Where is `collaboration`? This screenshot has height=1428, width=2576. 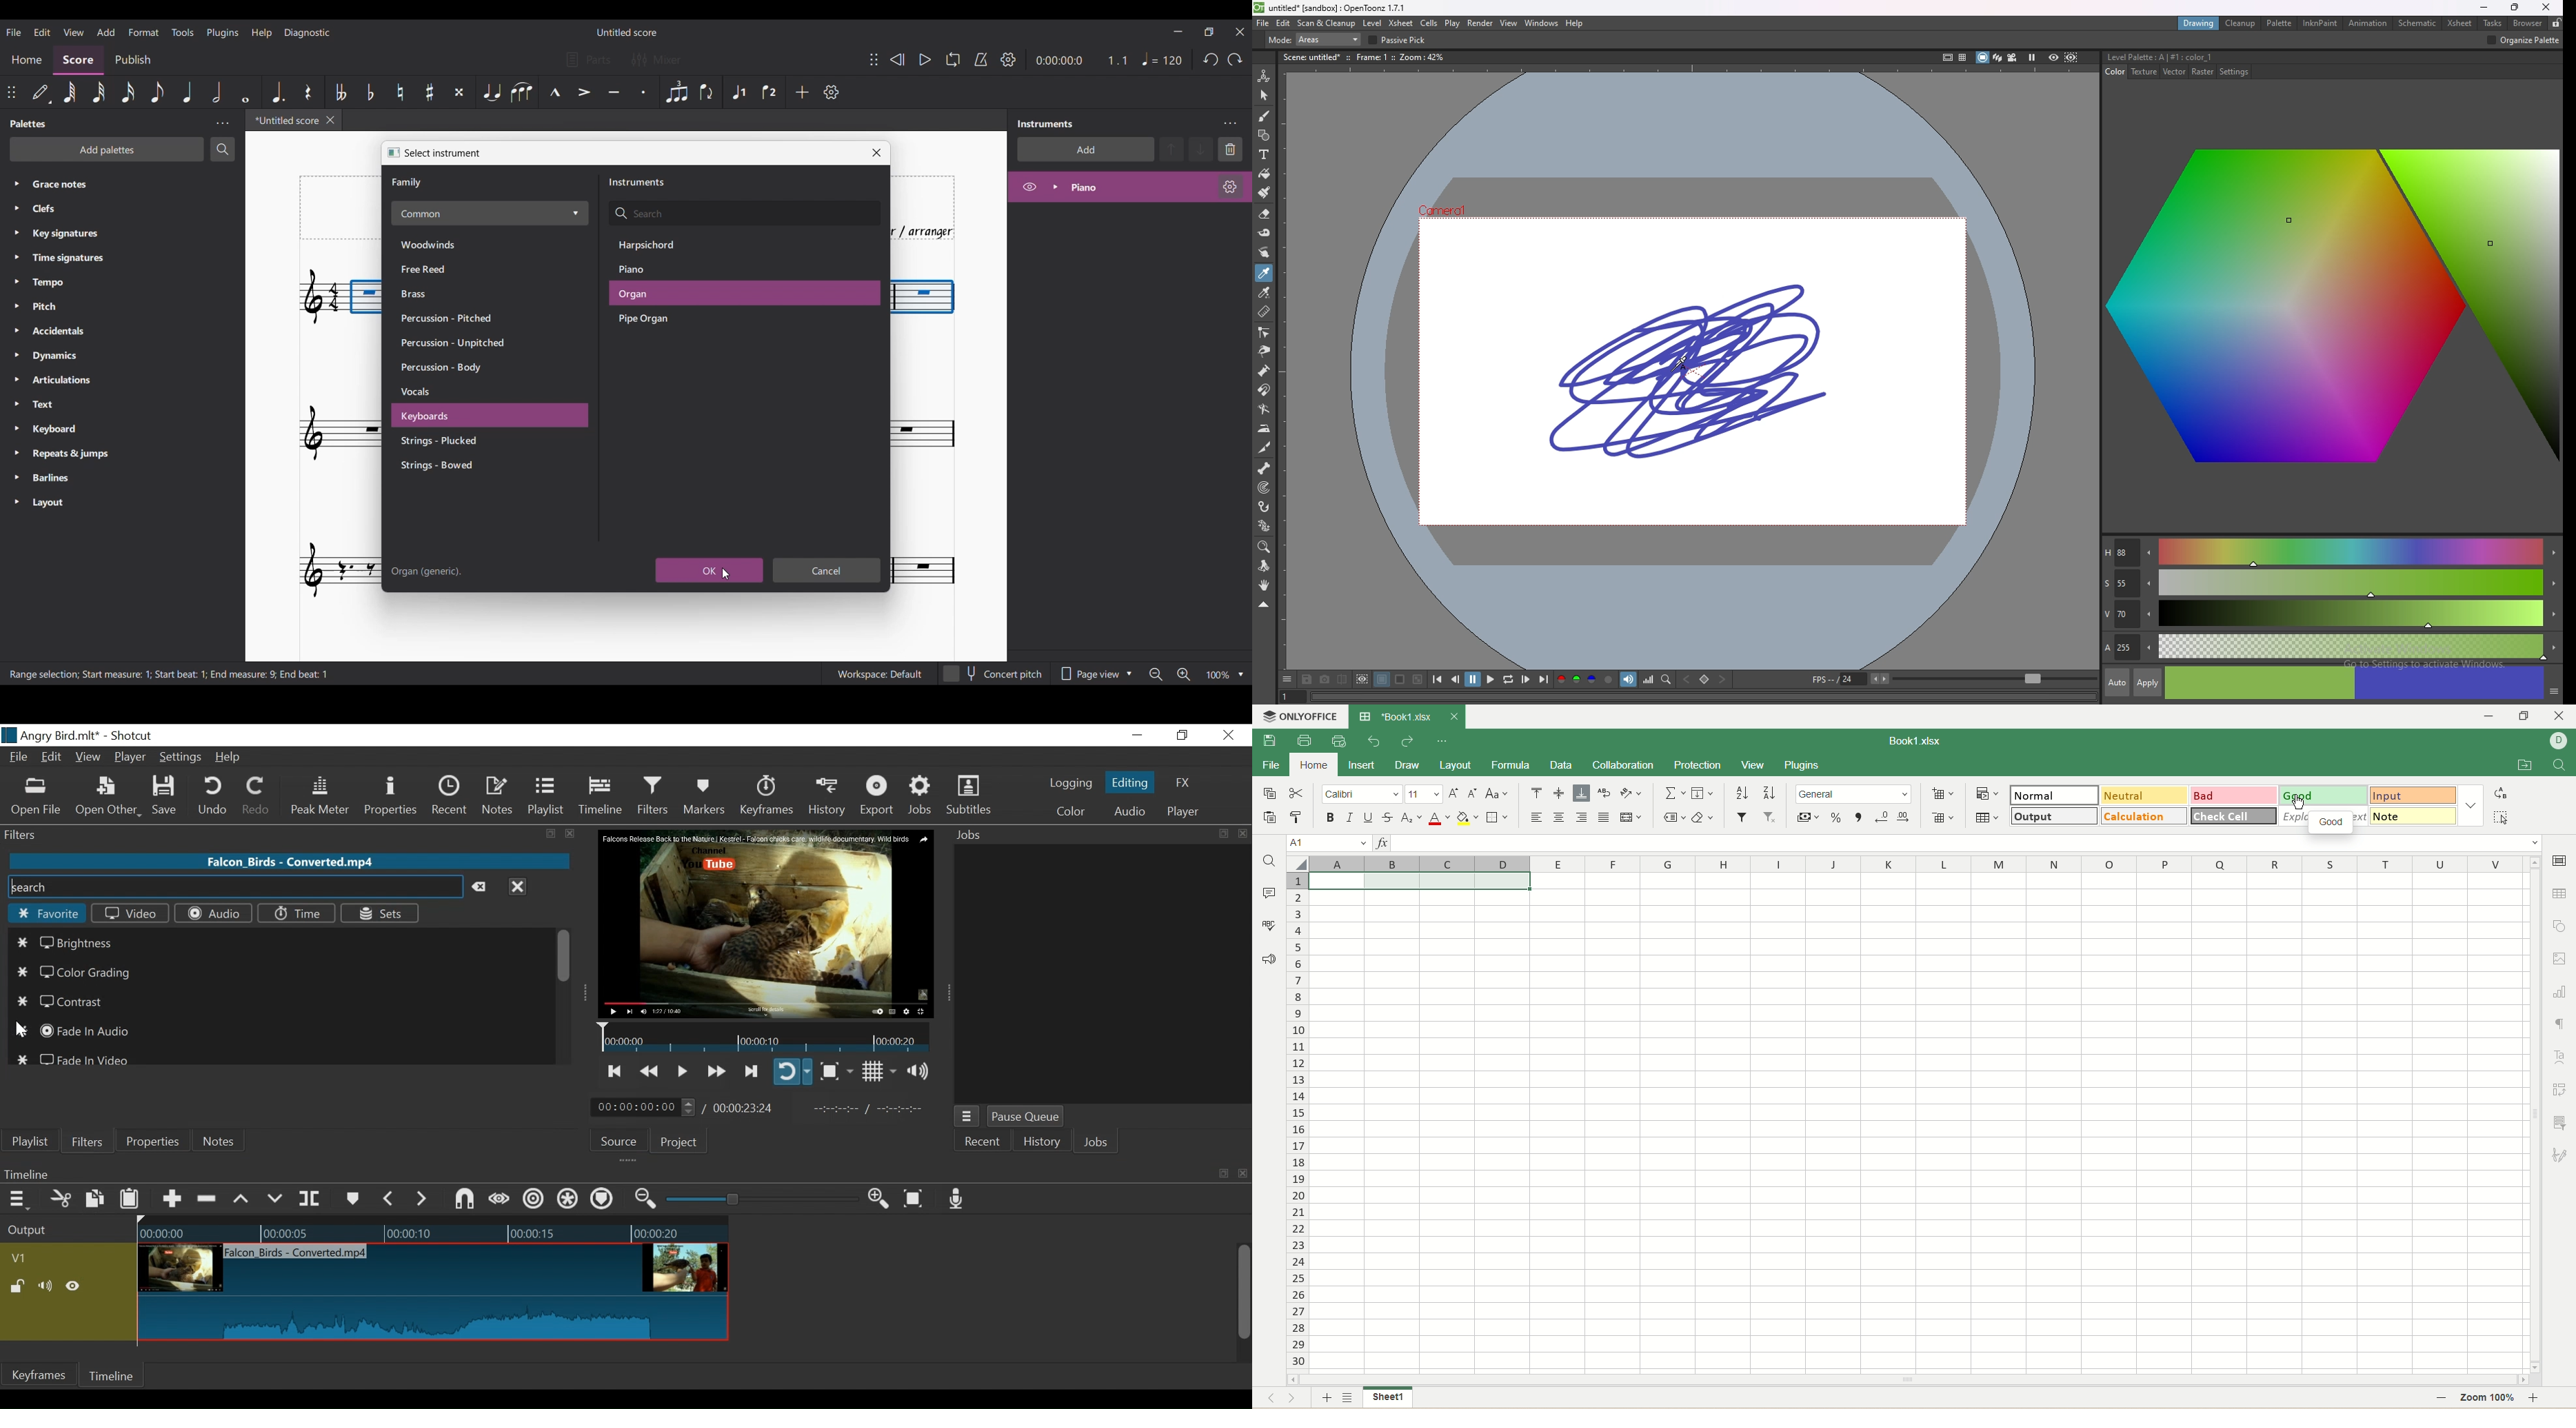
collaboration is located at coordinates (1625, 766).